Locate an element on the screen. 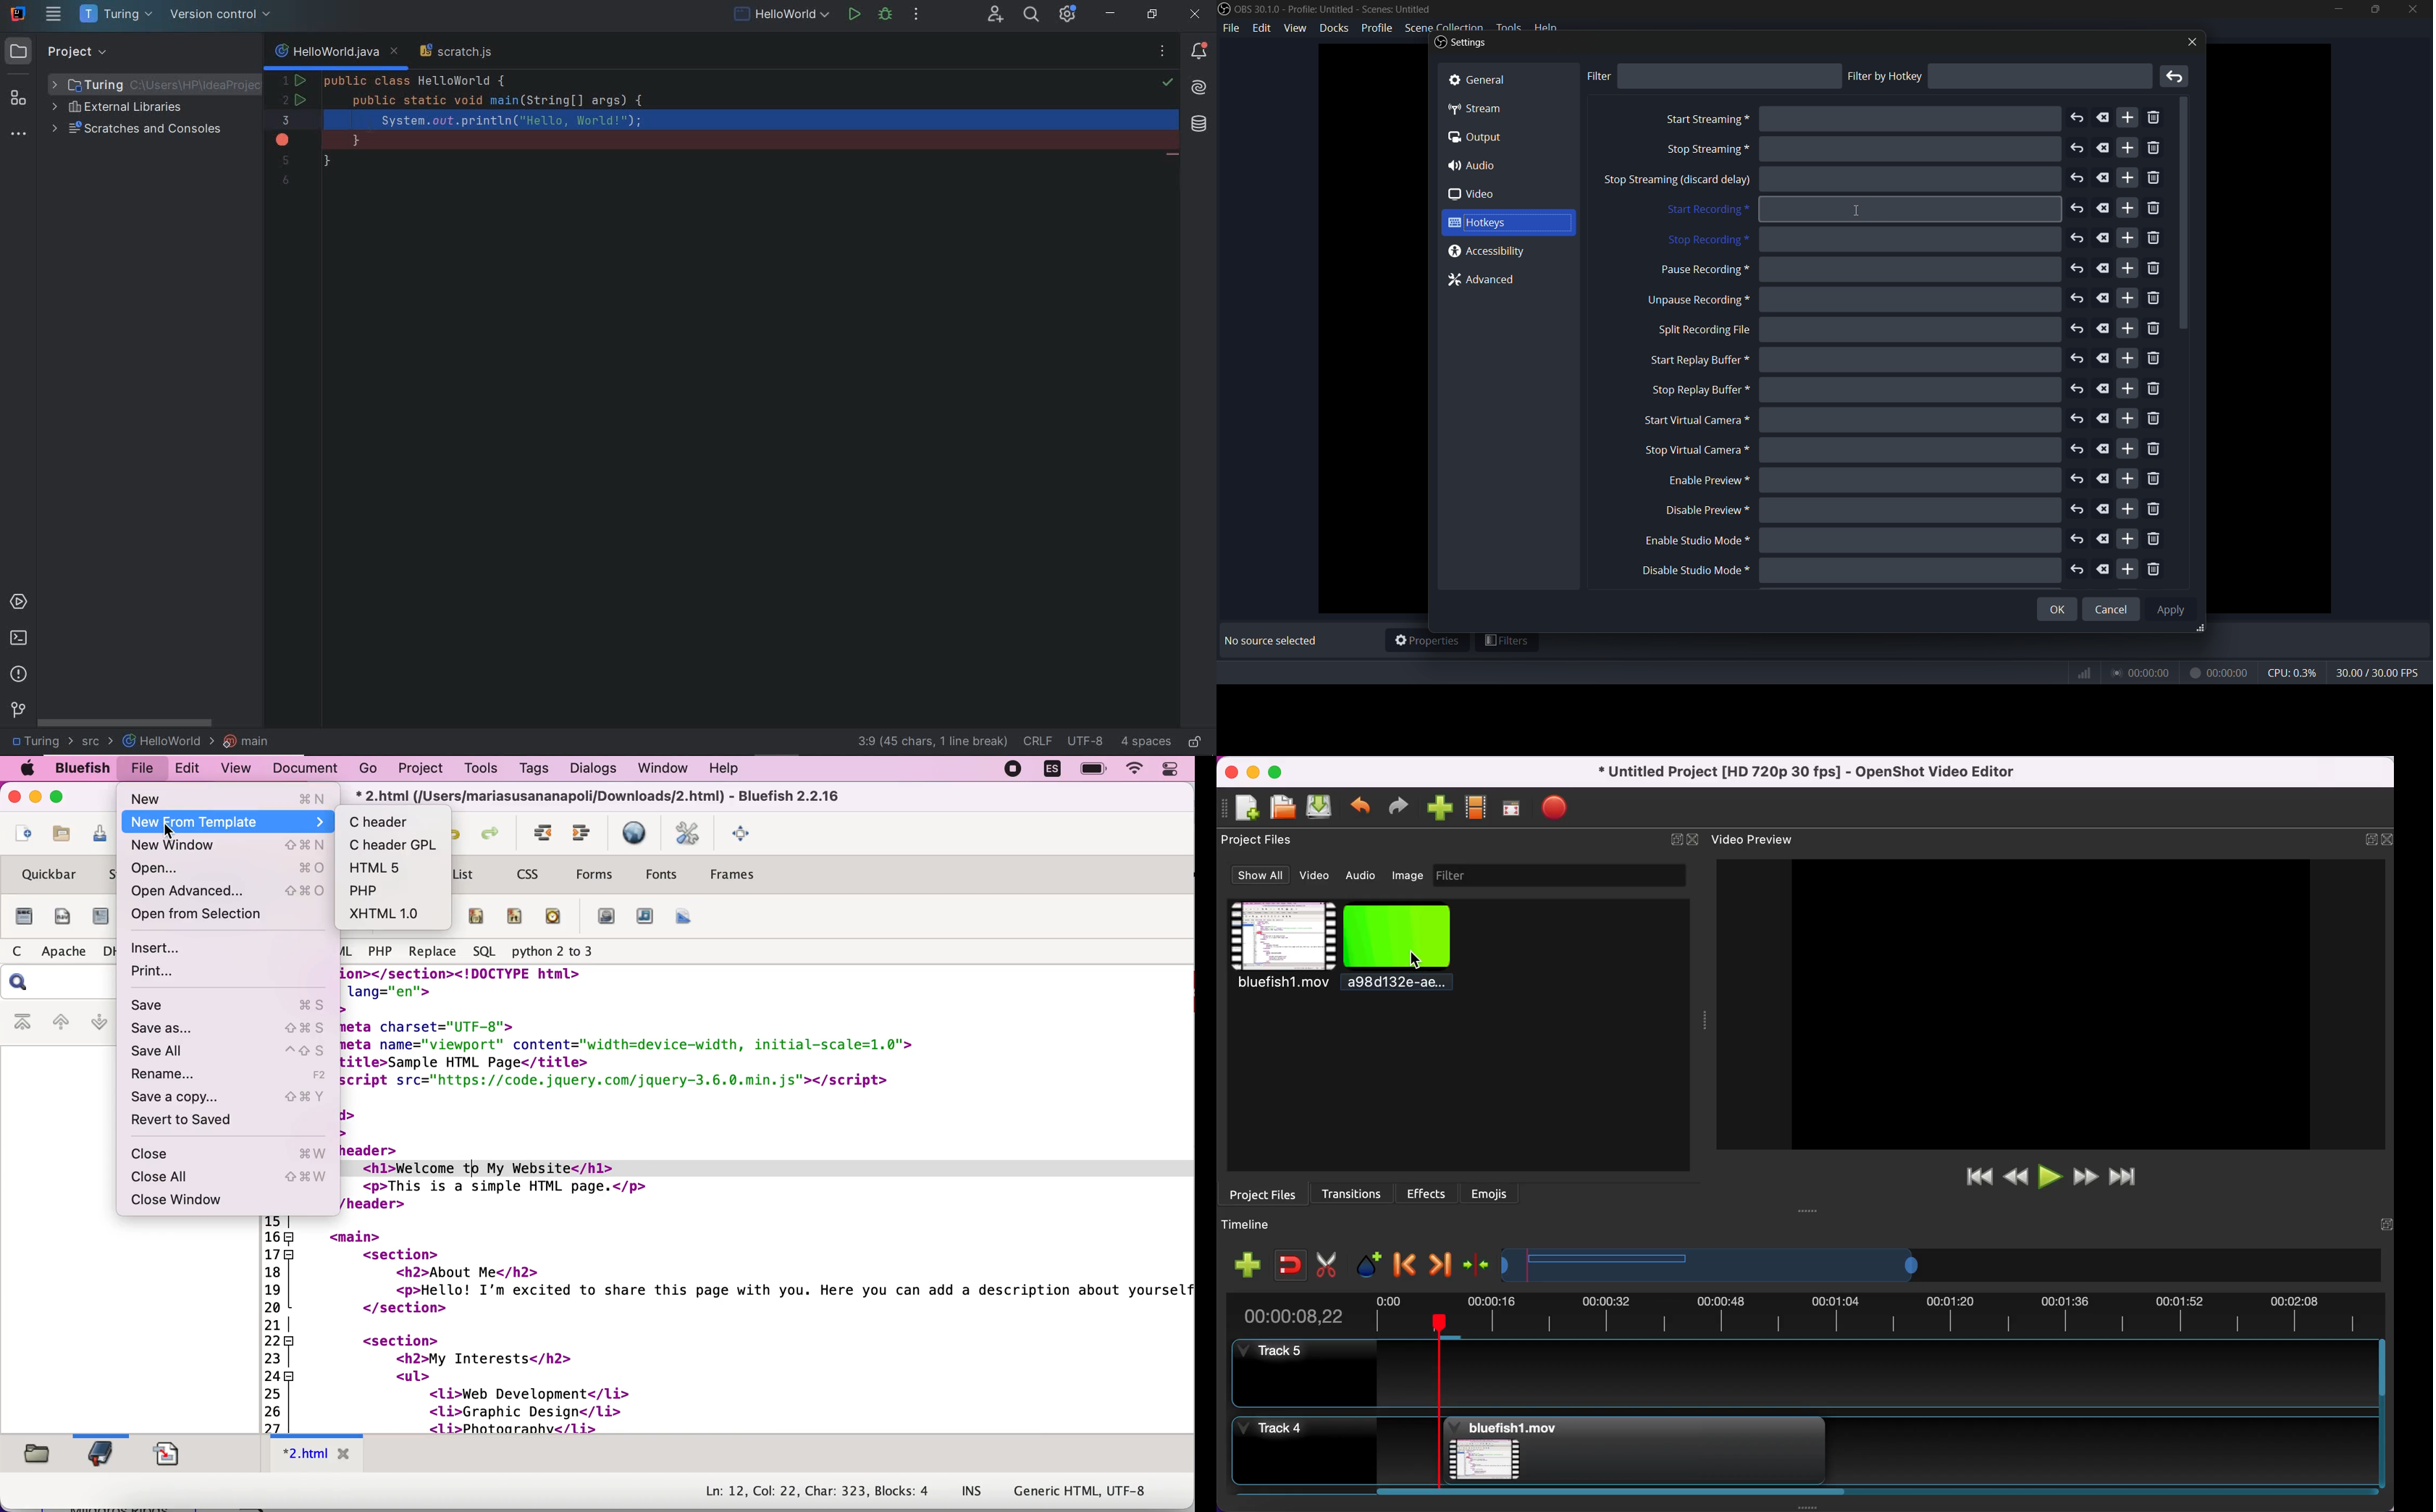  SQL is located at coordinates (484, 951).